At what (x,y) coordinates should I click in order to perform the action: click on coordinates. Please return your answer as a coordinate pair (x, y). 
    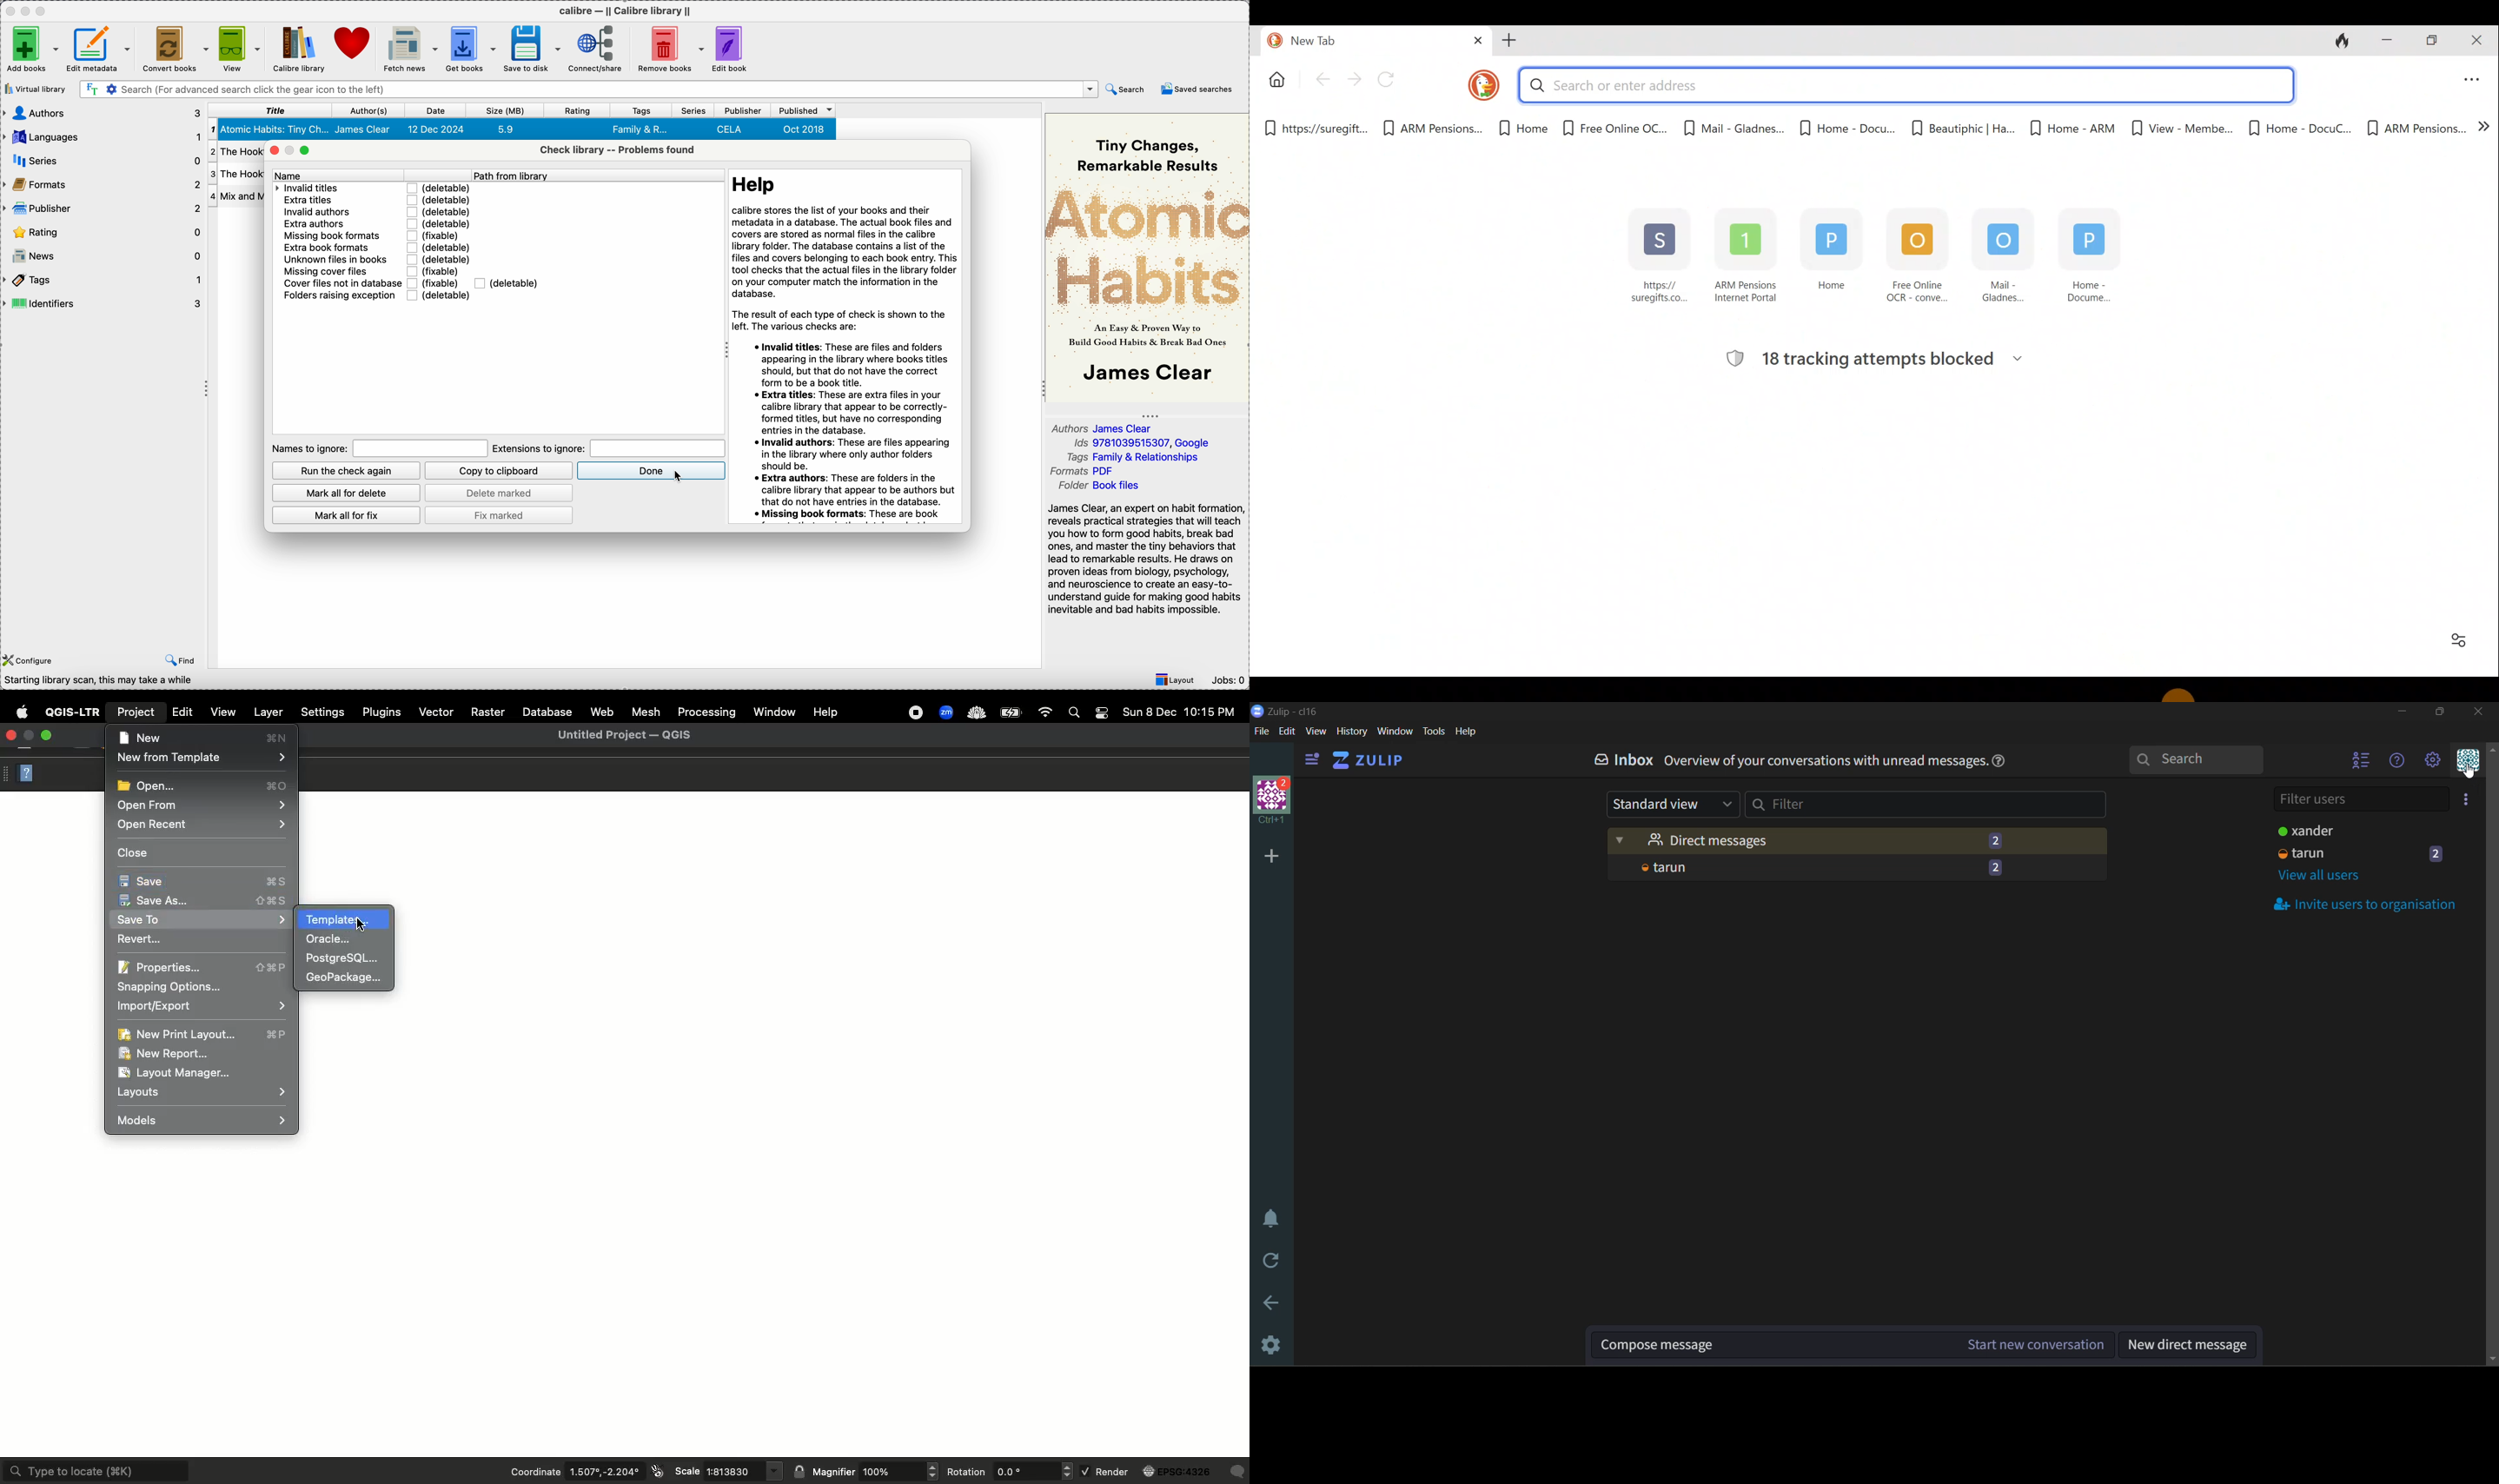
    Looking at the image, I should click on (604, 1473).